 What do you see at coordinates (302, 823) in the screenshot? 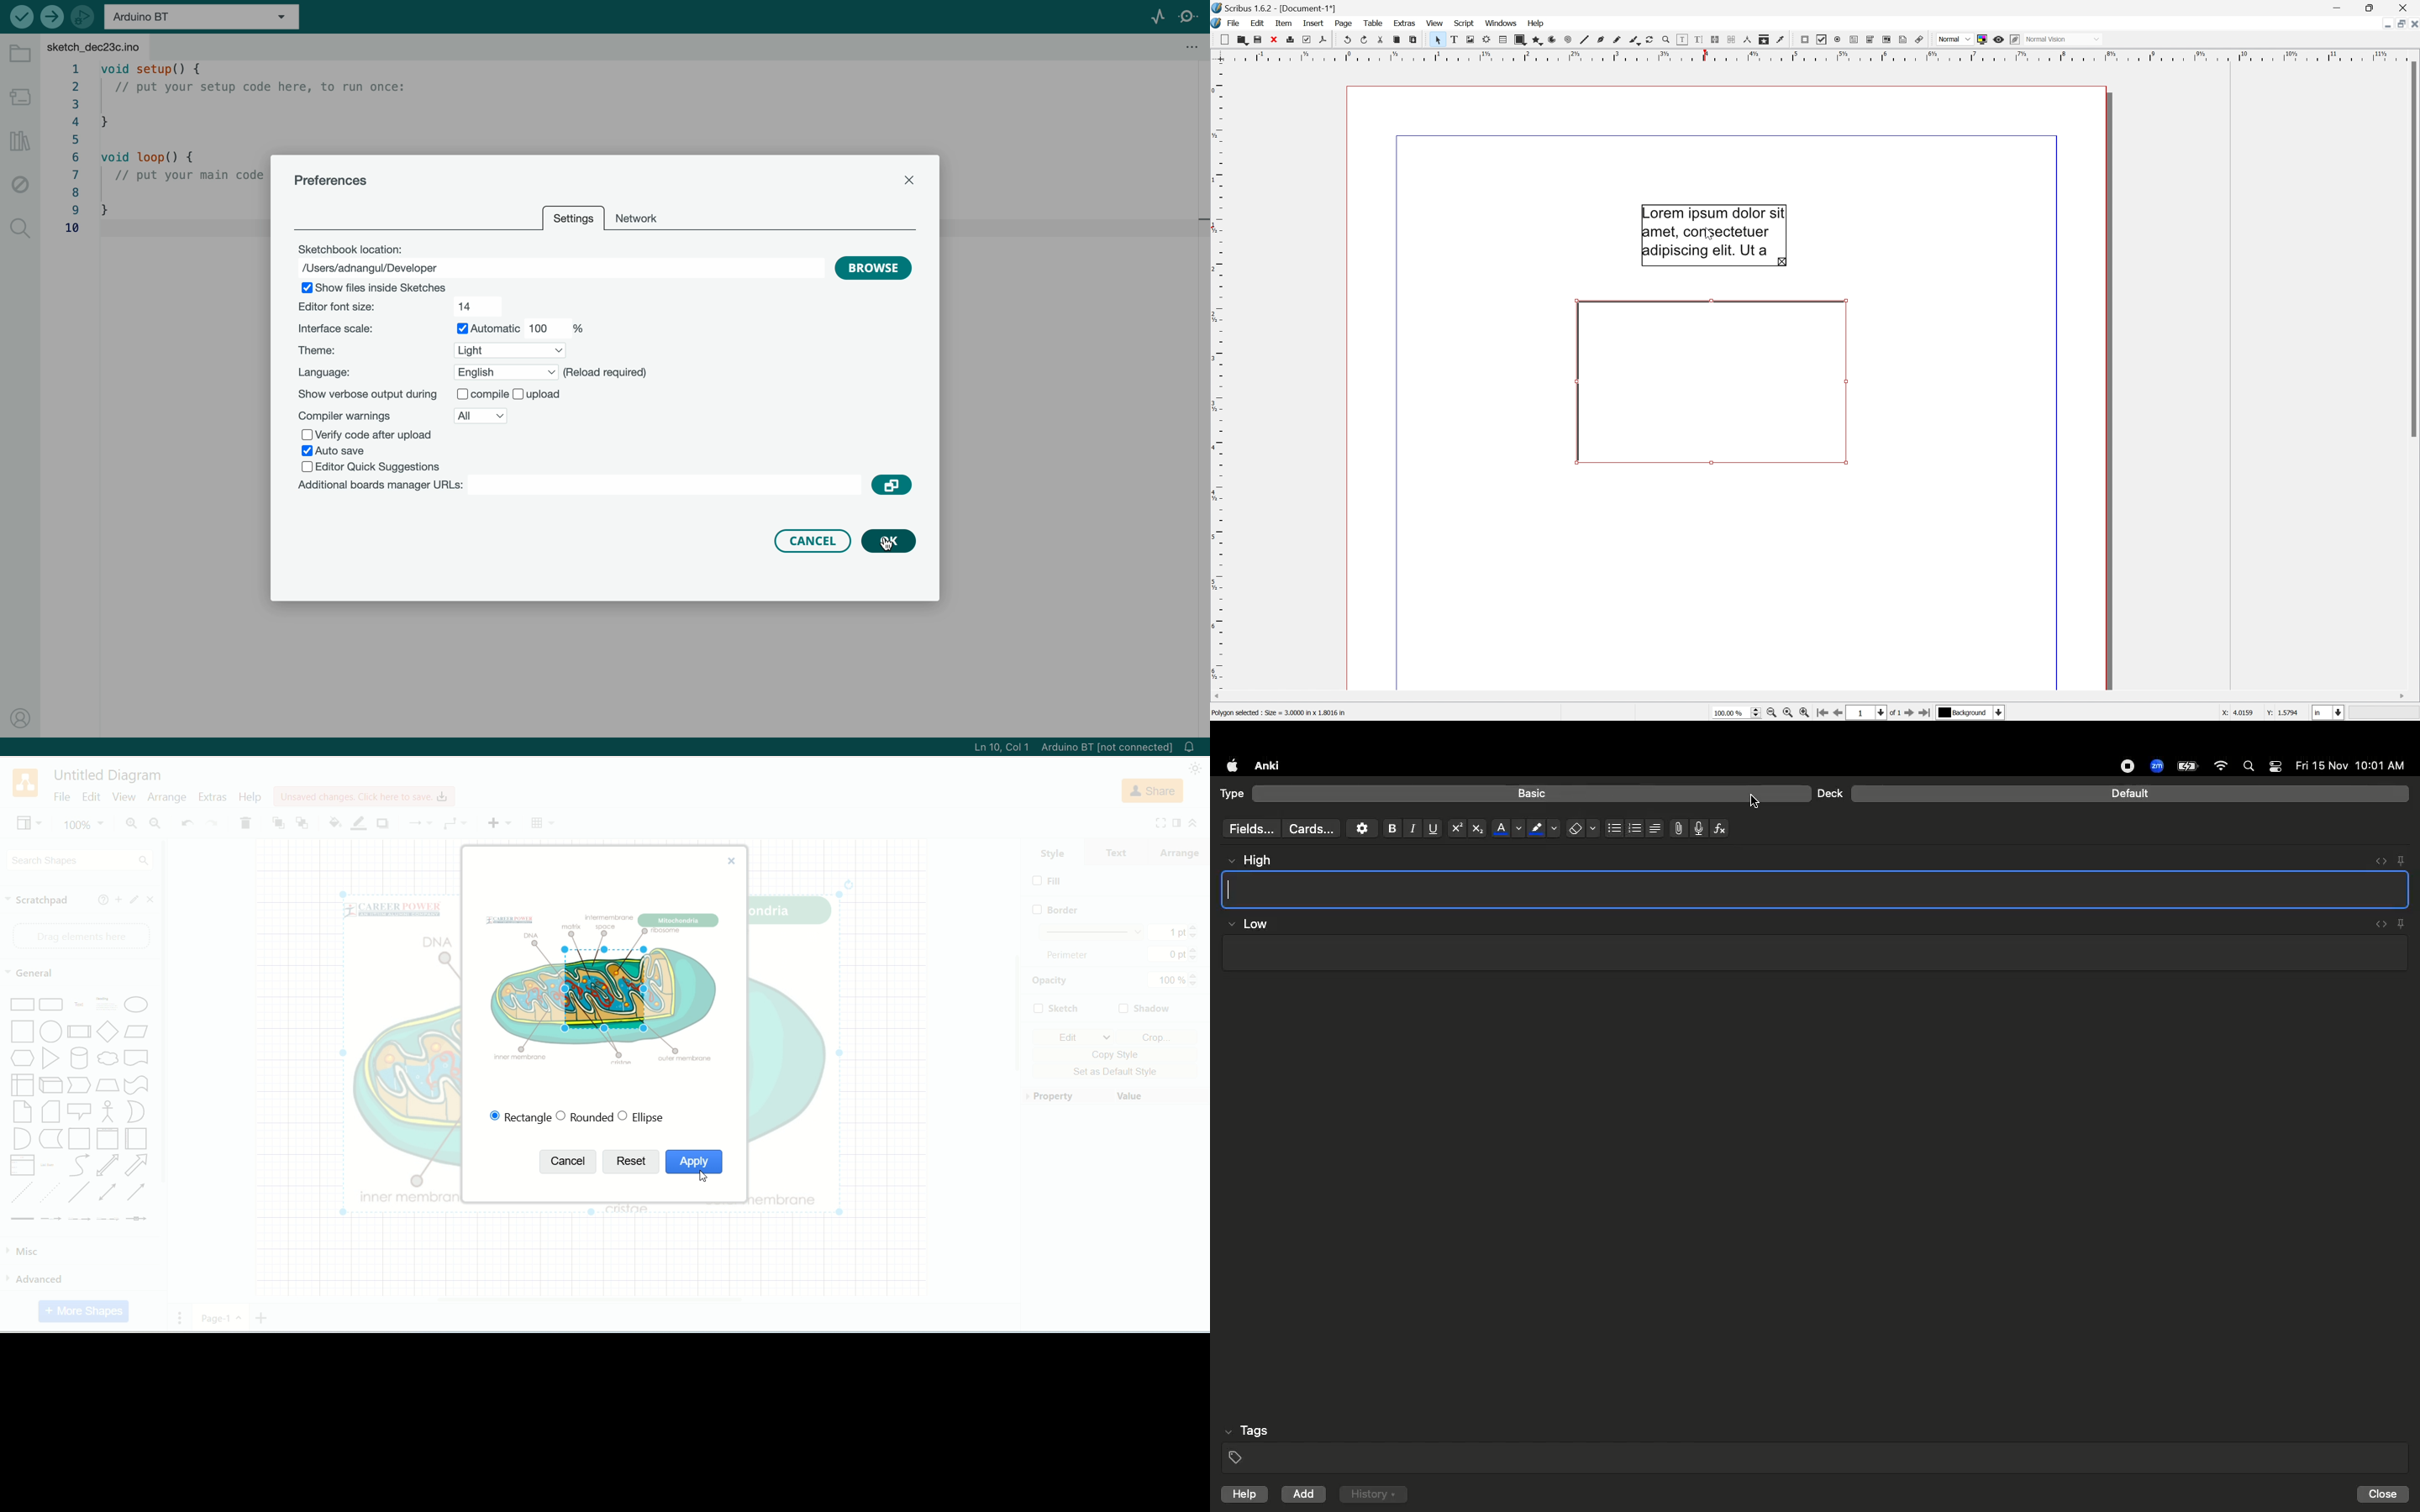
I see `to back` at bounding box center [302, 823].